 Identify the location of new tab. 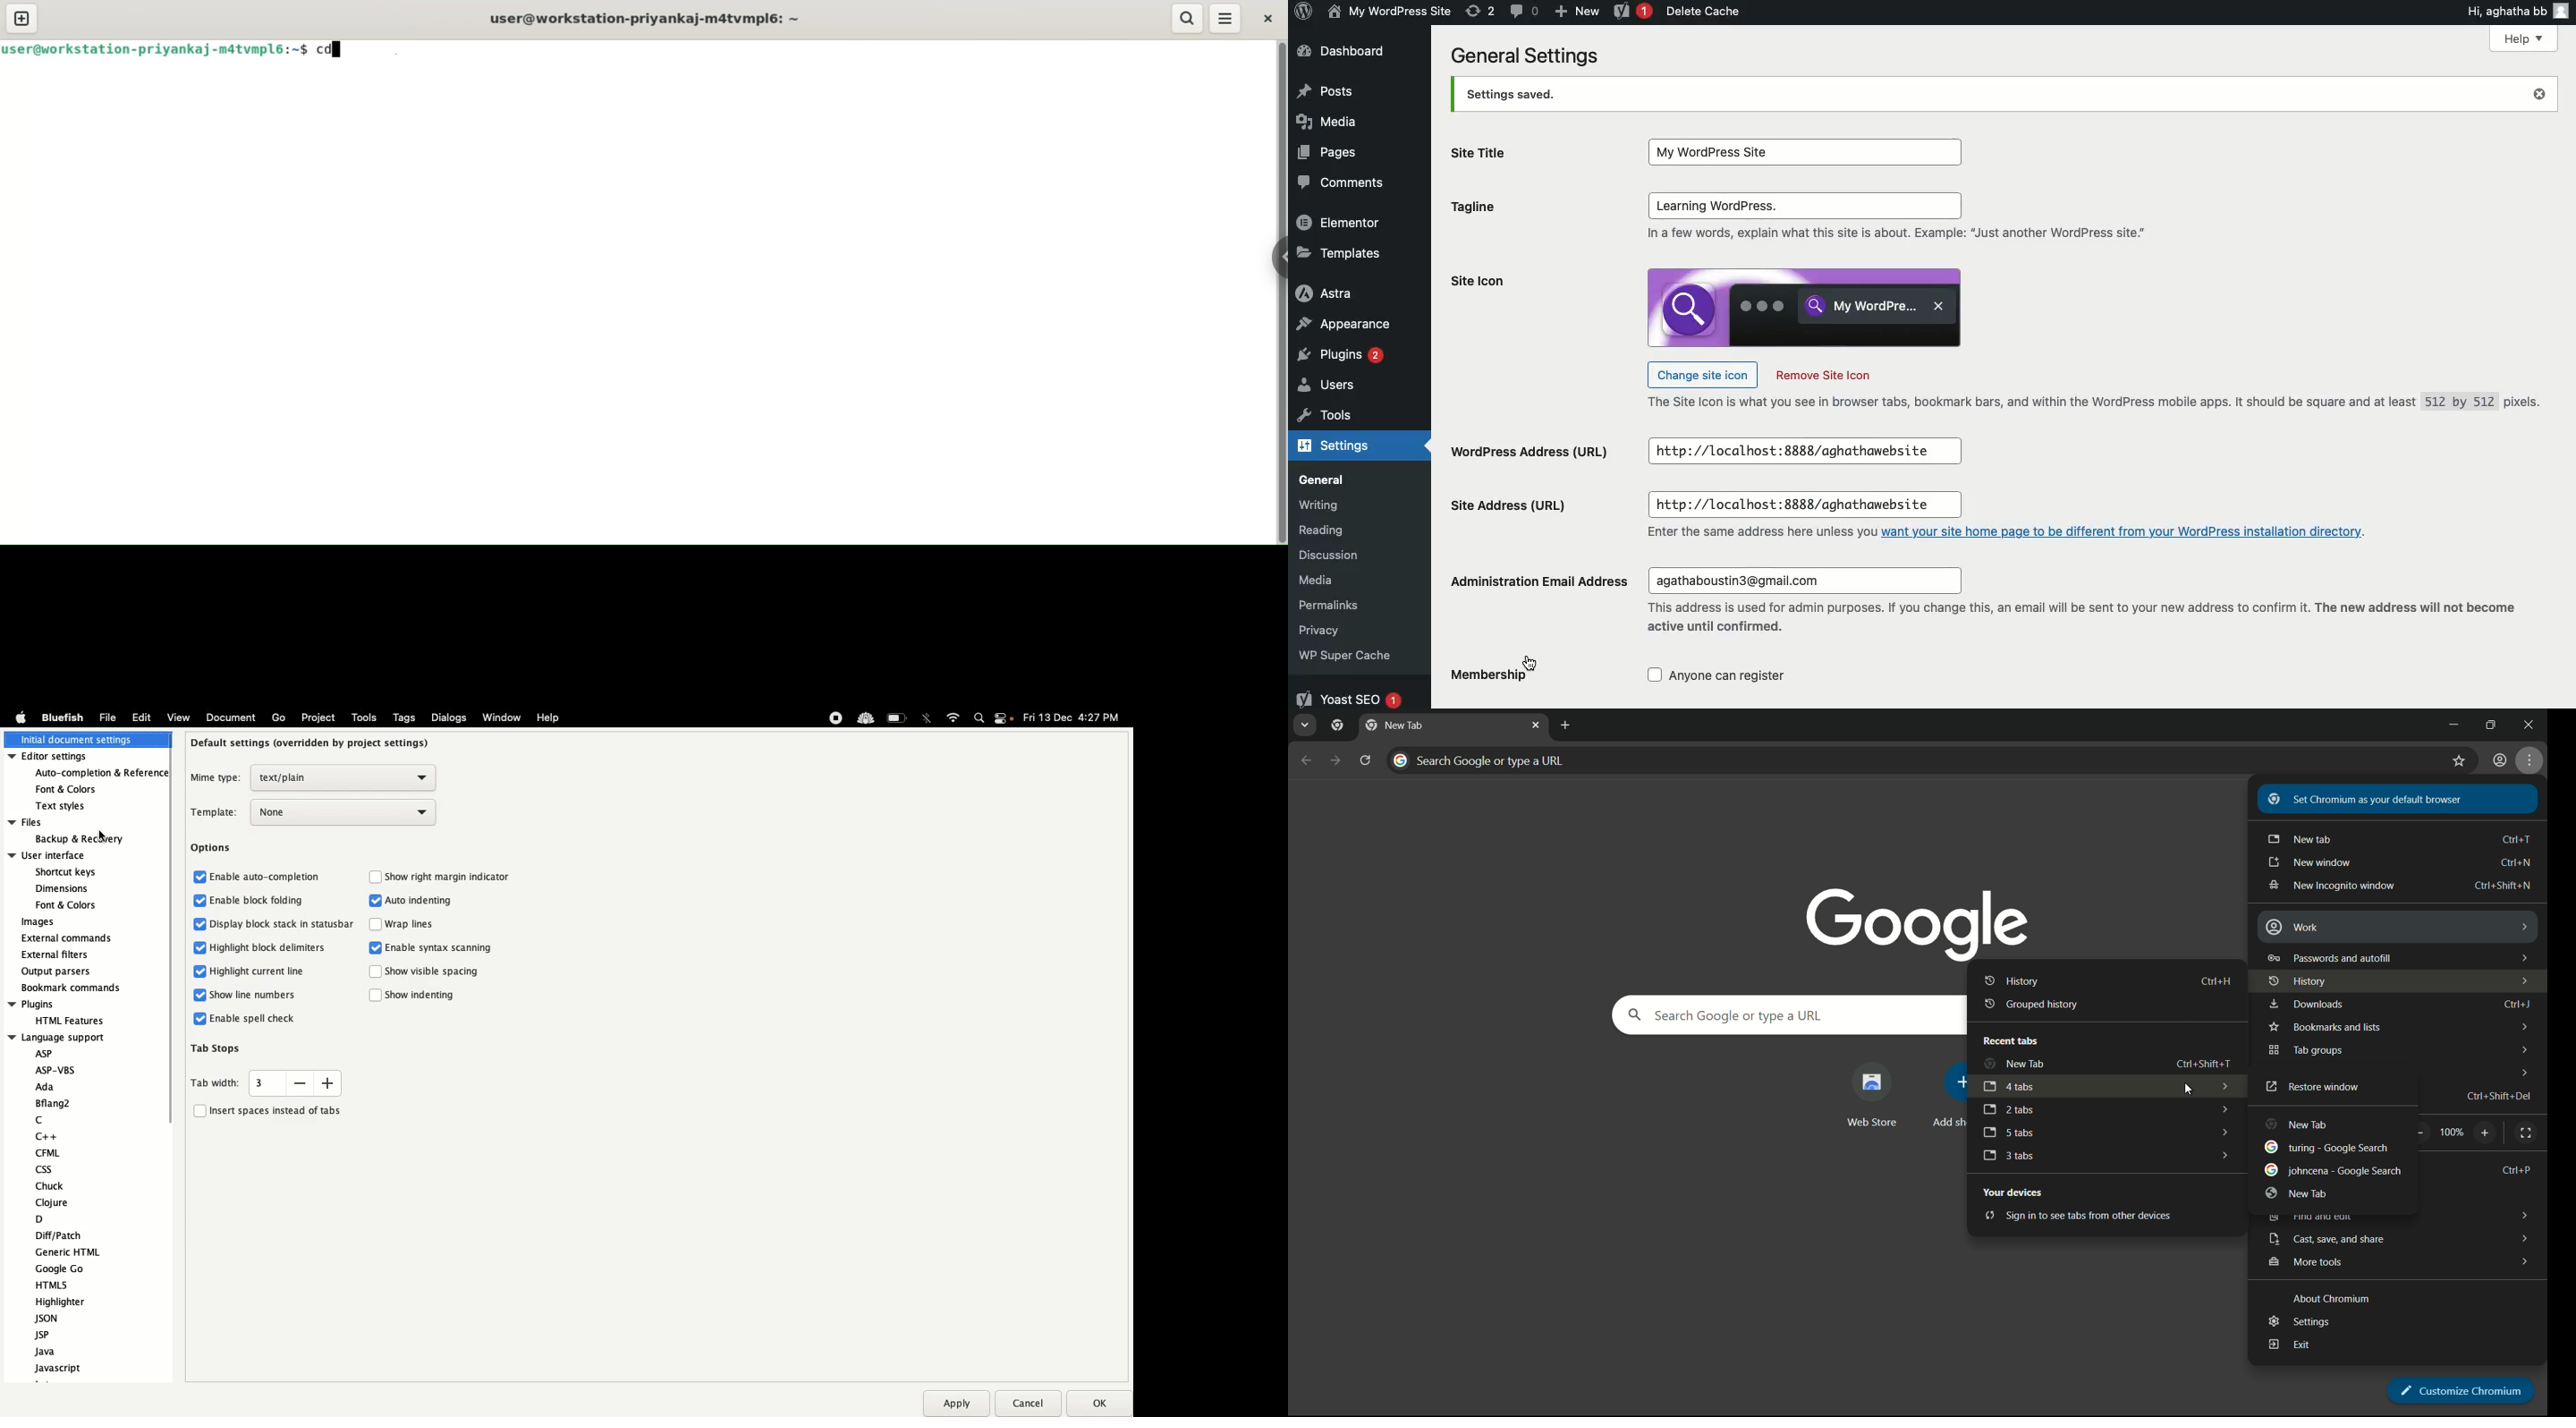
(2013, 1064).